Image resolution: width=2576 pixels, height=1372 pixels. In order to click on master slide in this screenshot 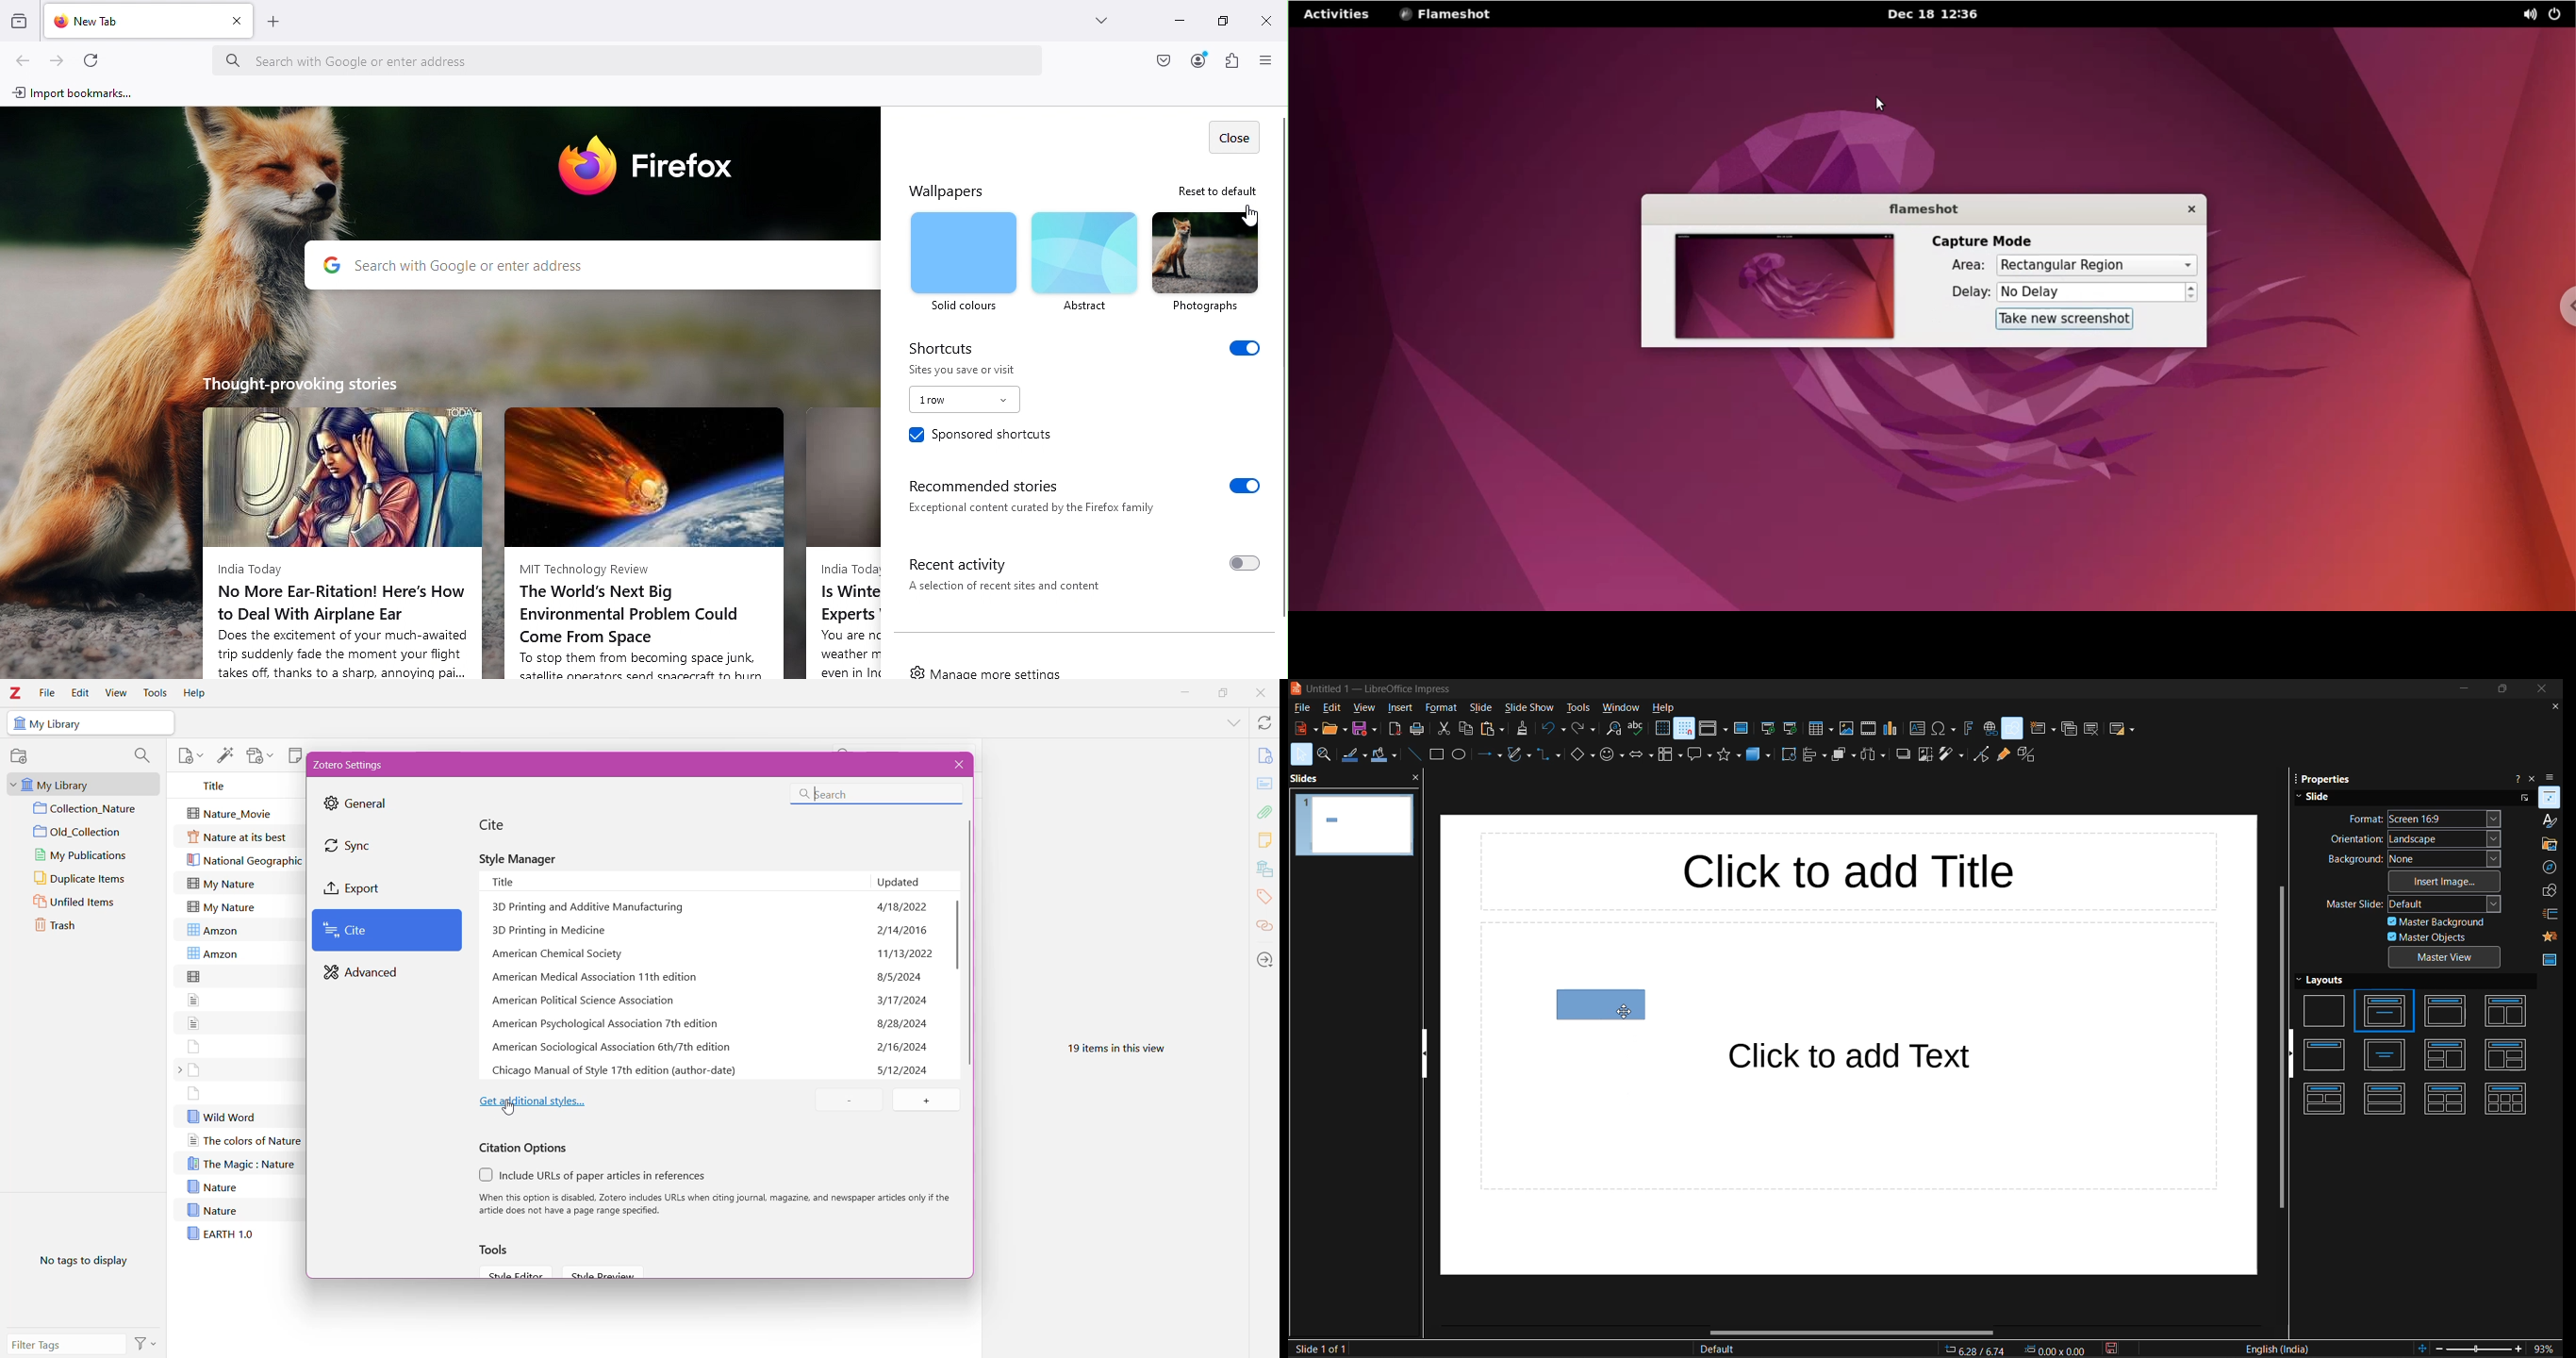, I will do `click(1742, 728)`.